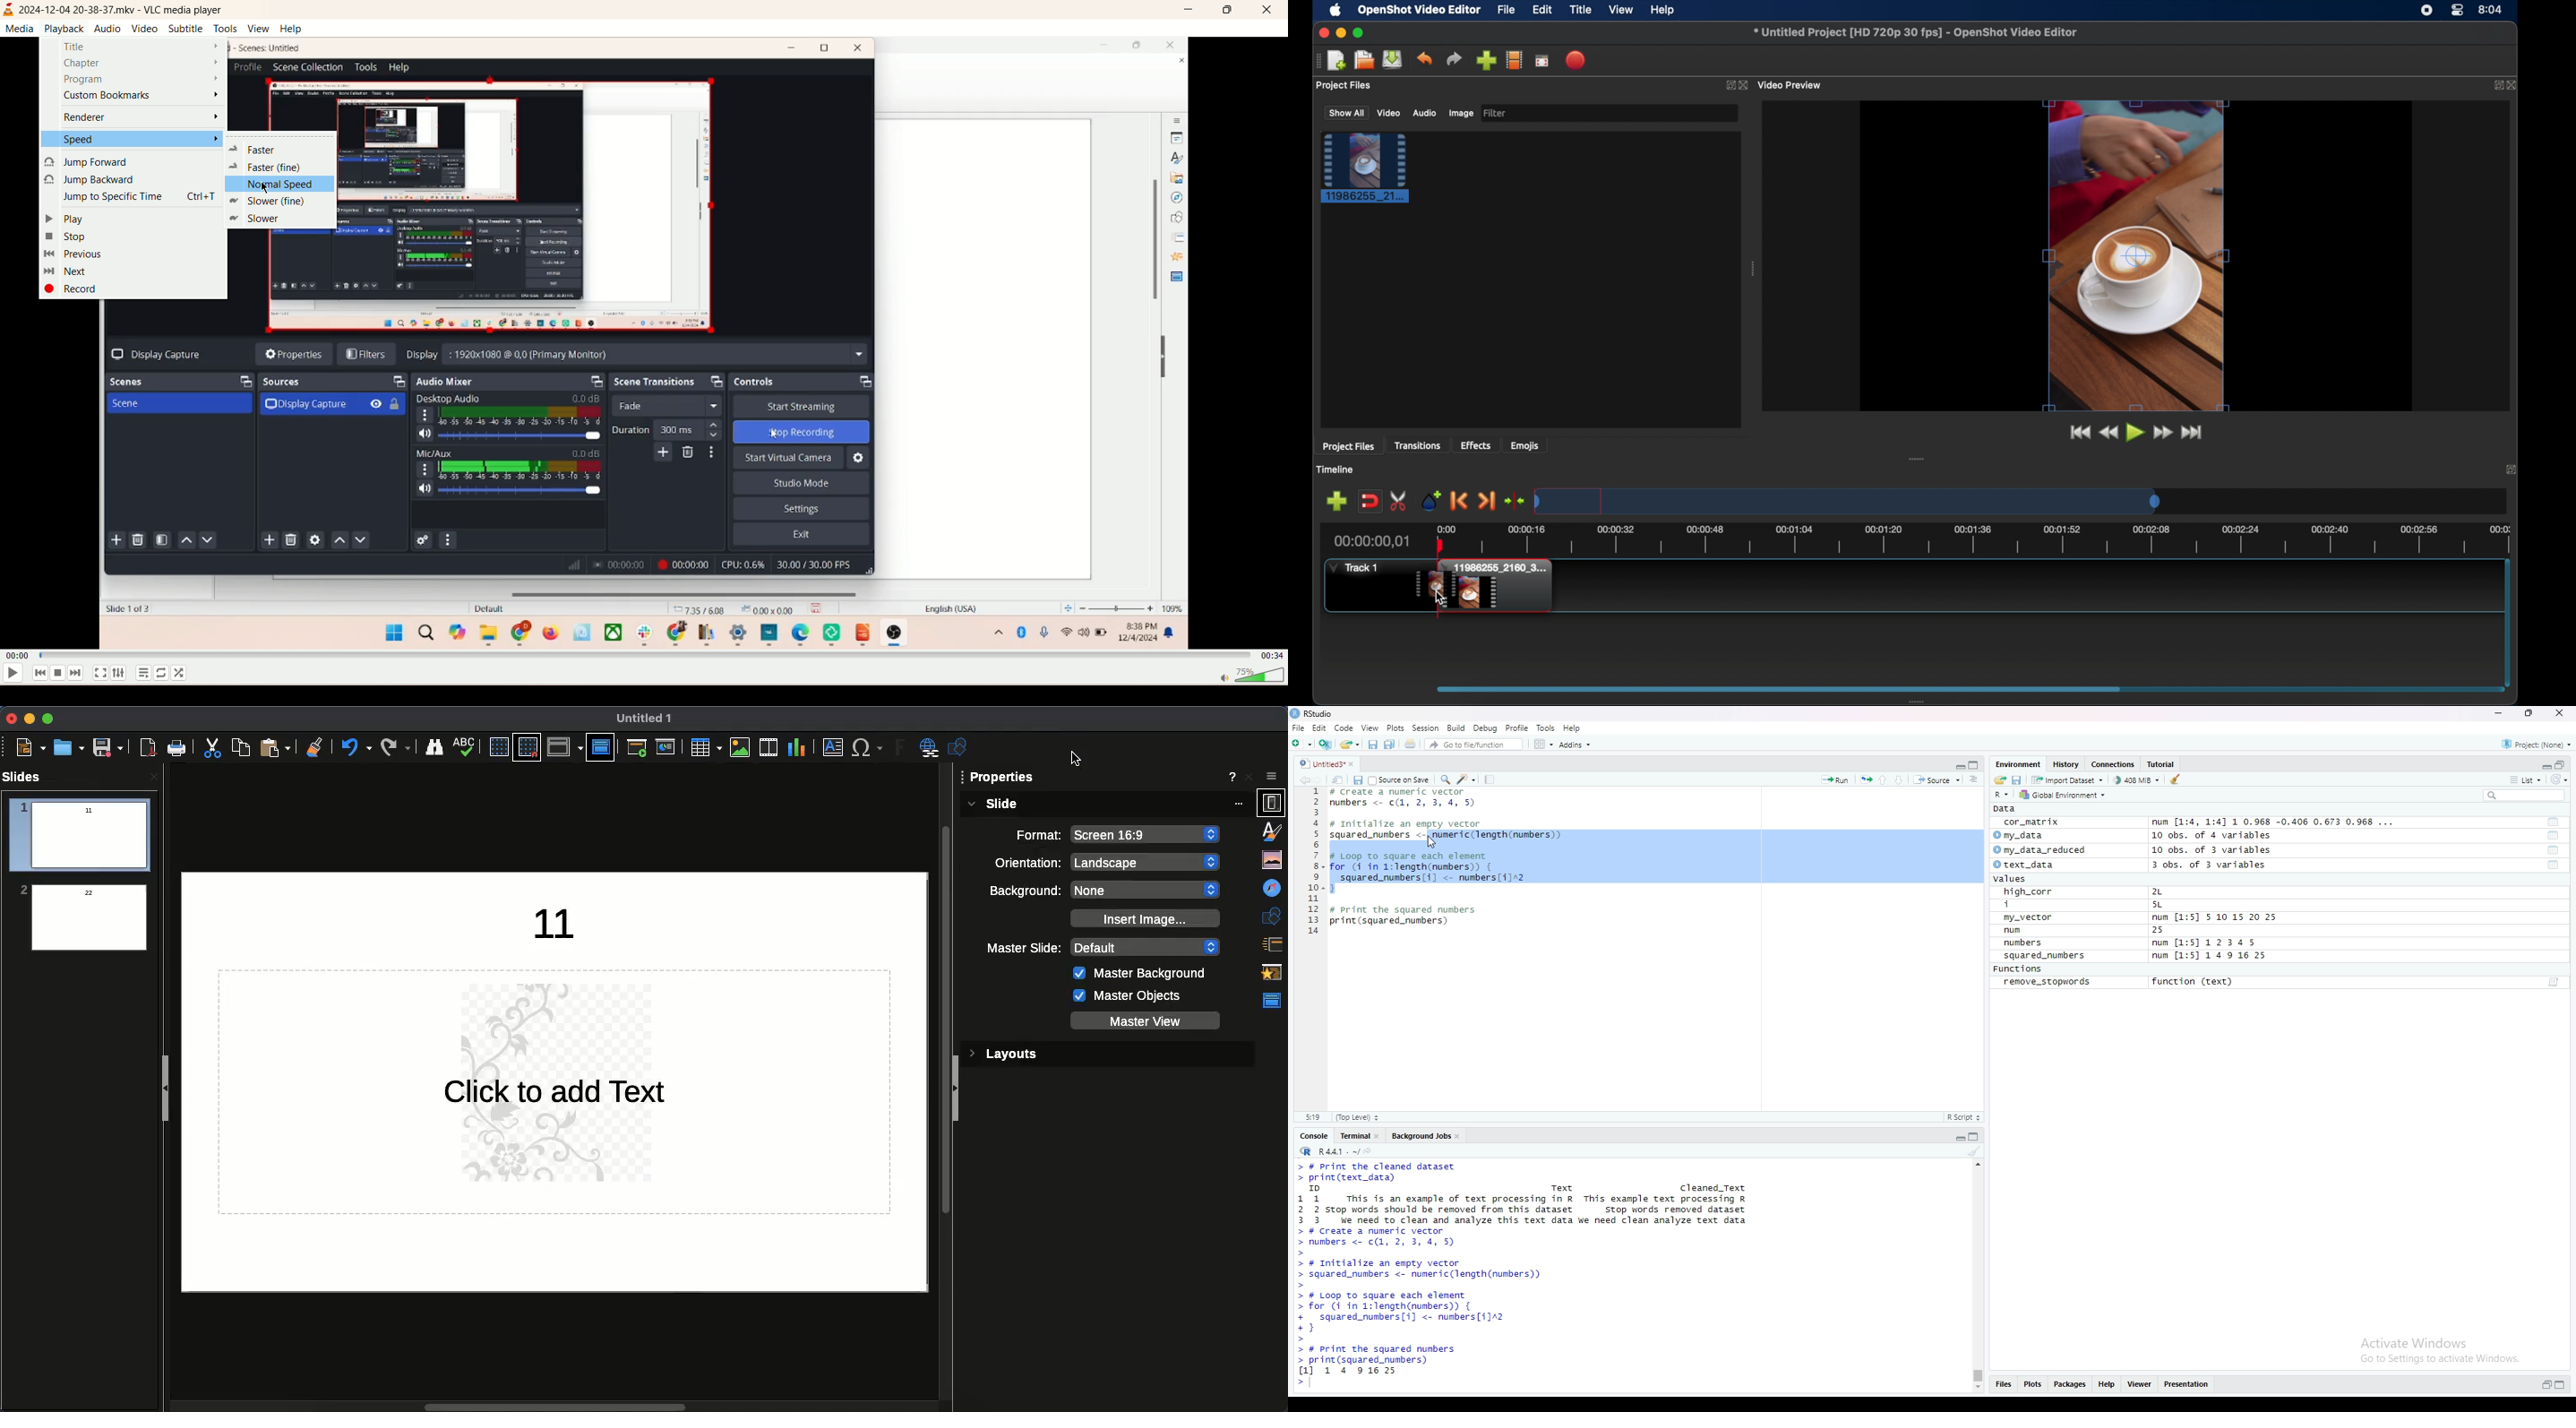 The width and height of the screenshot is (2576, 1428). I want to click on squared_numbers, so click(2045, 958).